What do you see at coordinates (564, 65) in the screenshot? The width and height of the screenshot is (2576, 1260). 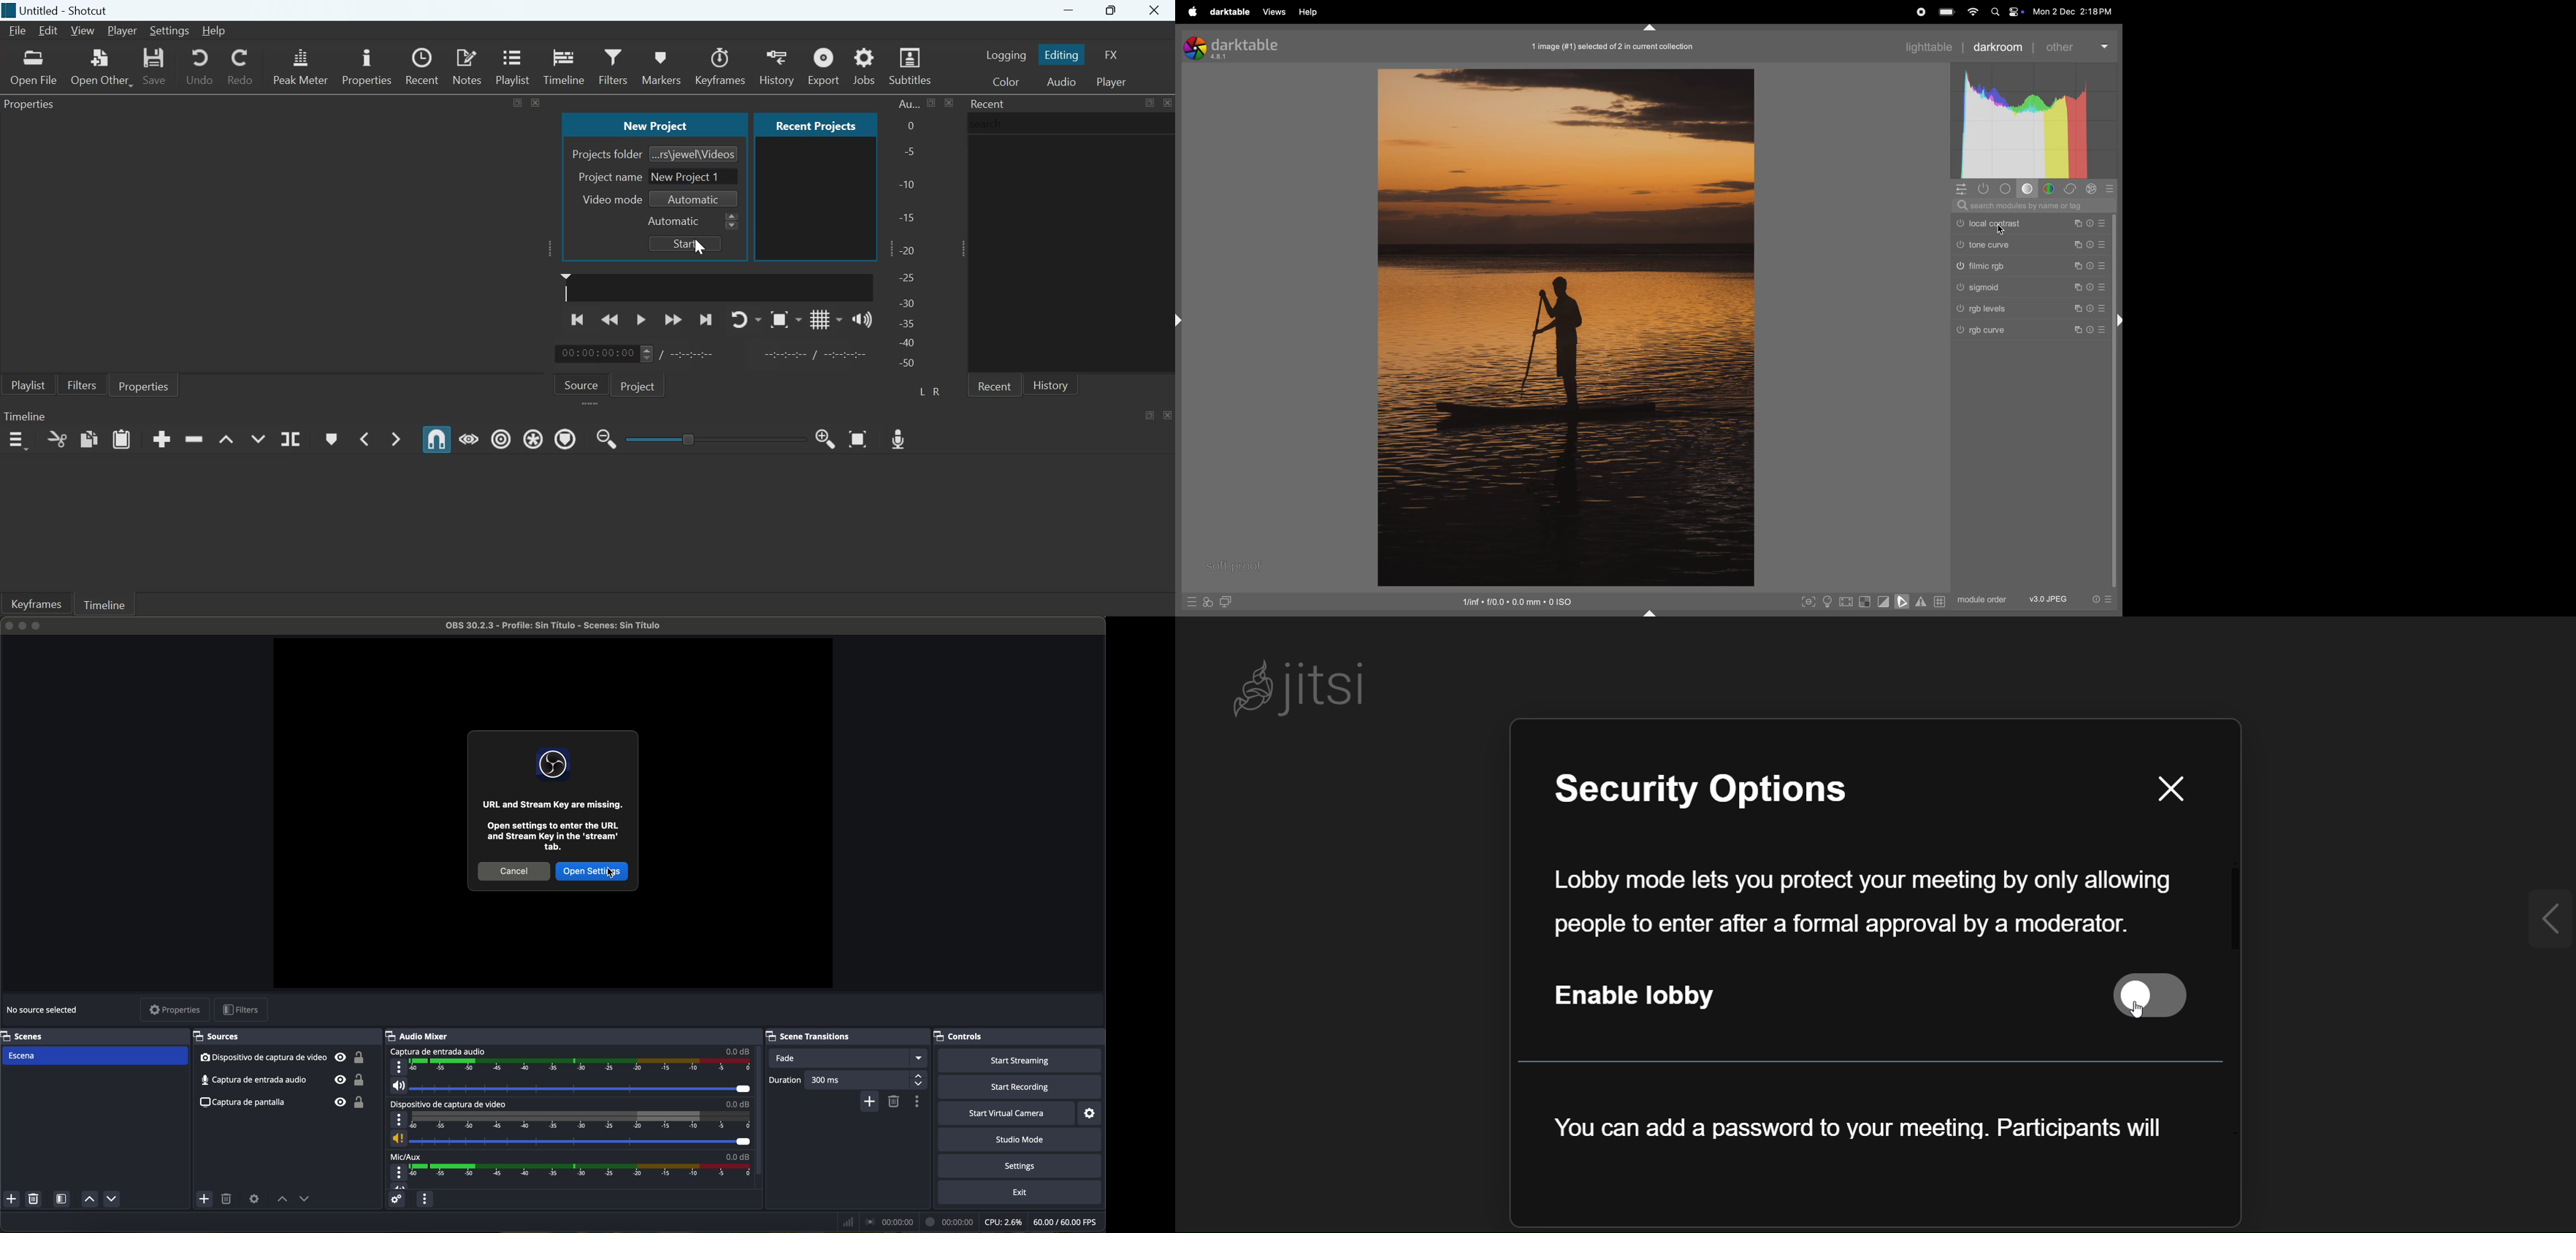 I see `Timeline` at bounding box center [564, 65].